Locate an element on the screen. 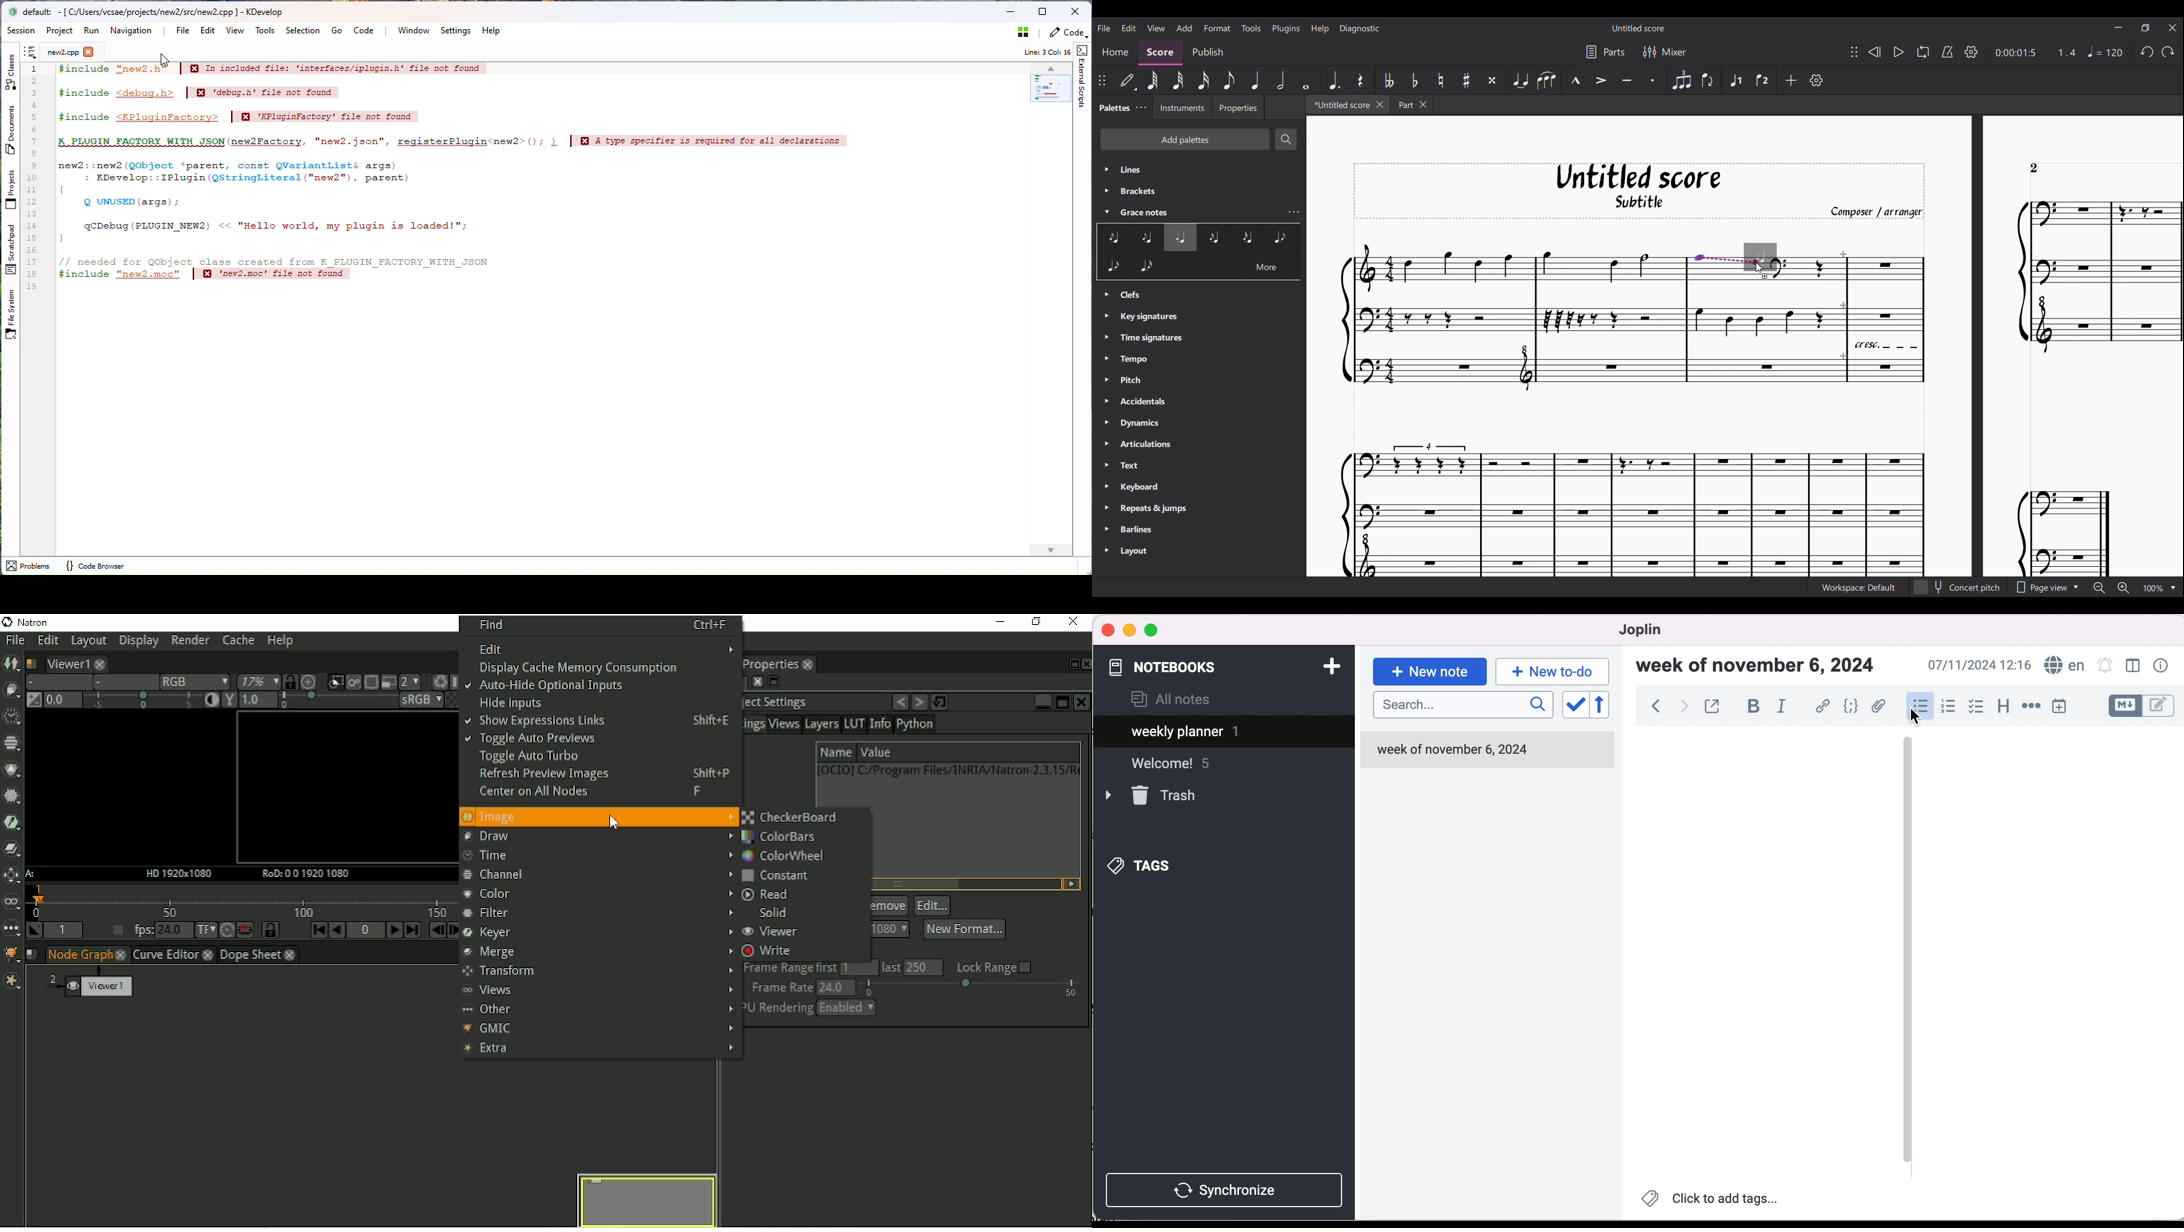 The height and width of the screenshot is (1232, 2184). Augmentation dot is located at coordinates (1333, 81).